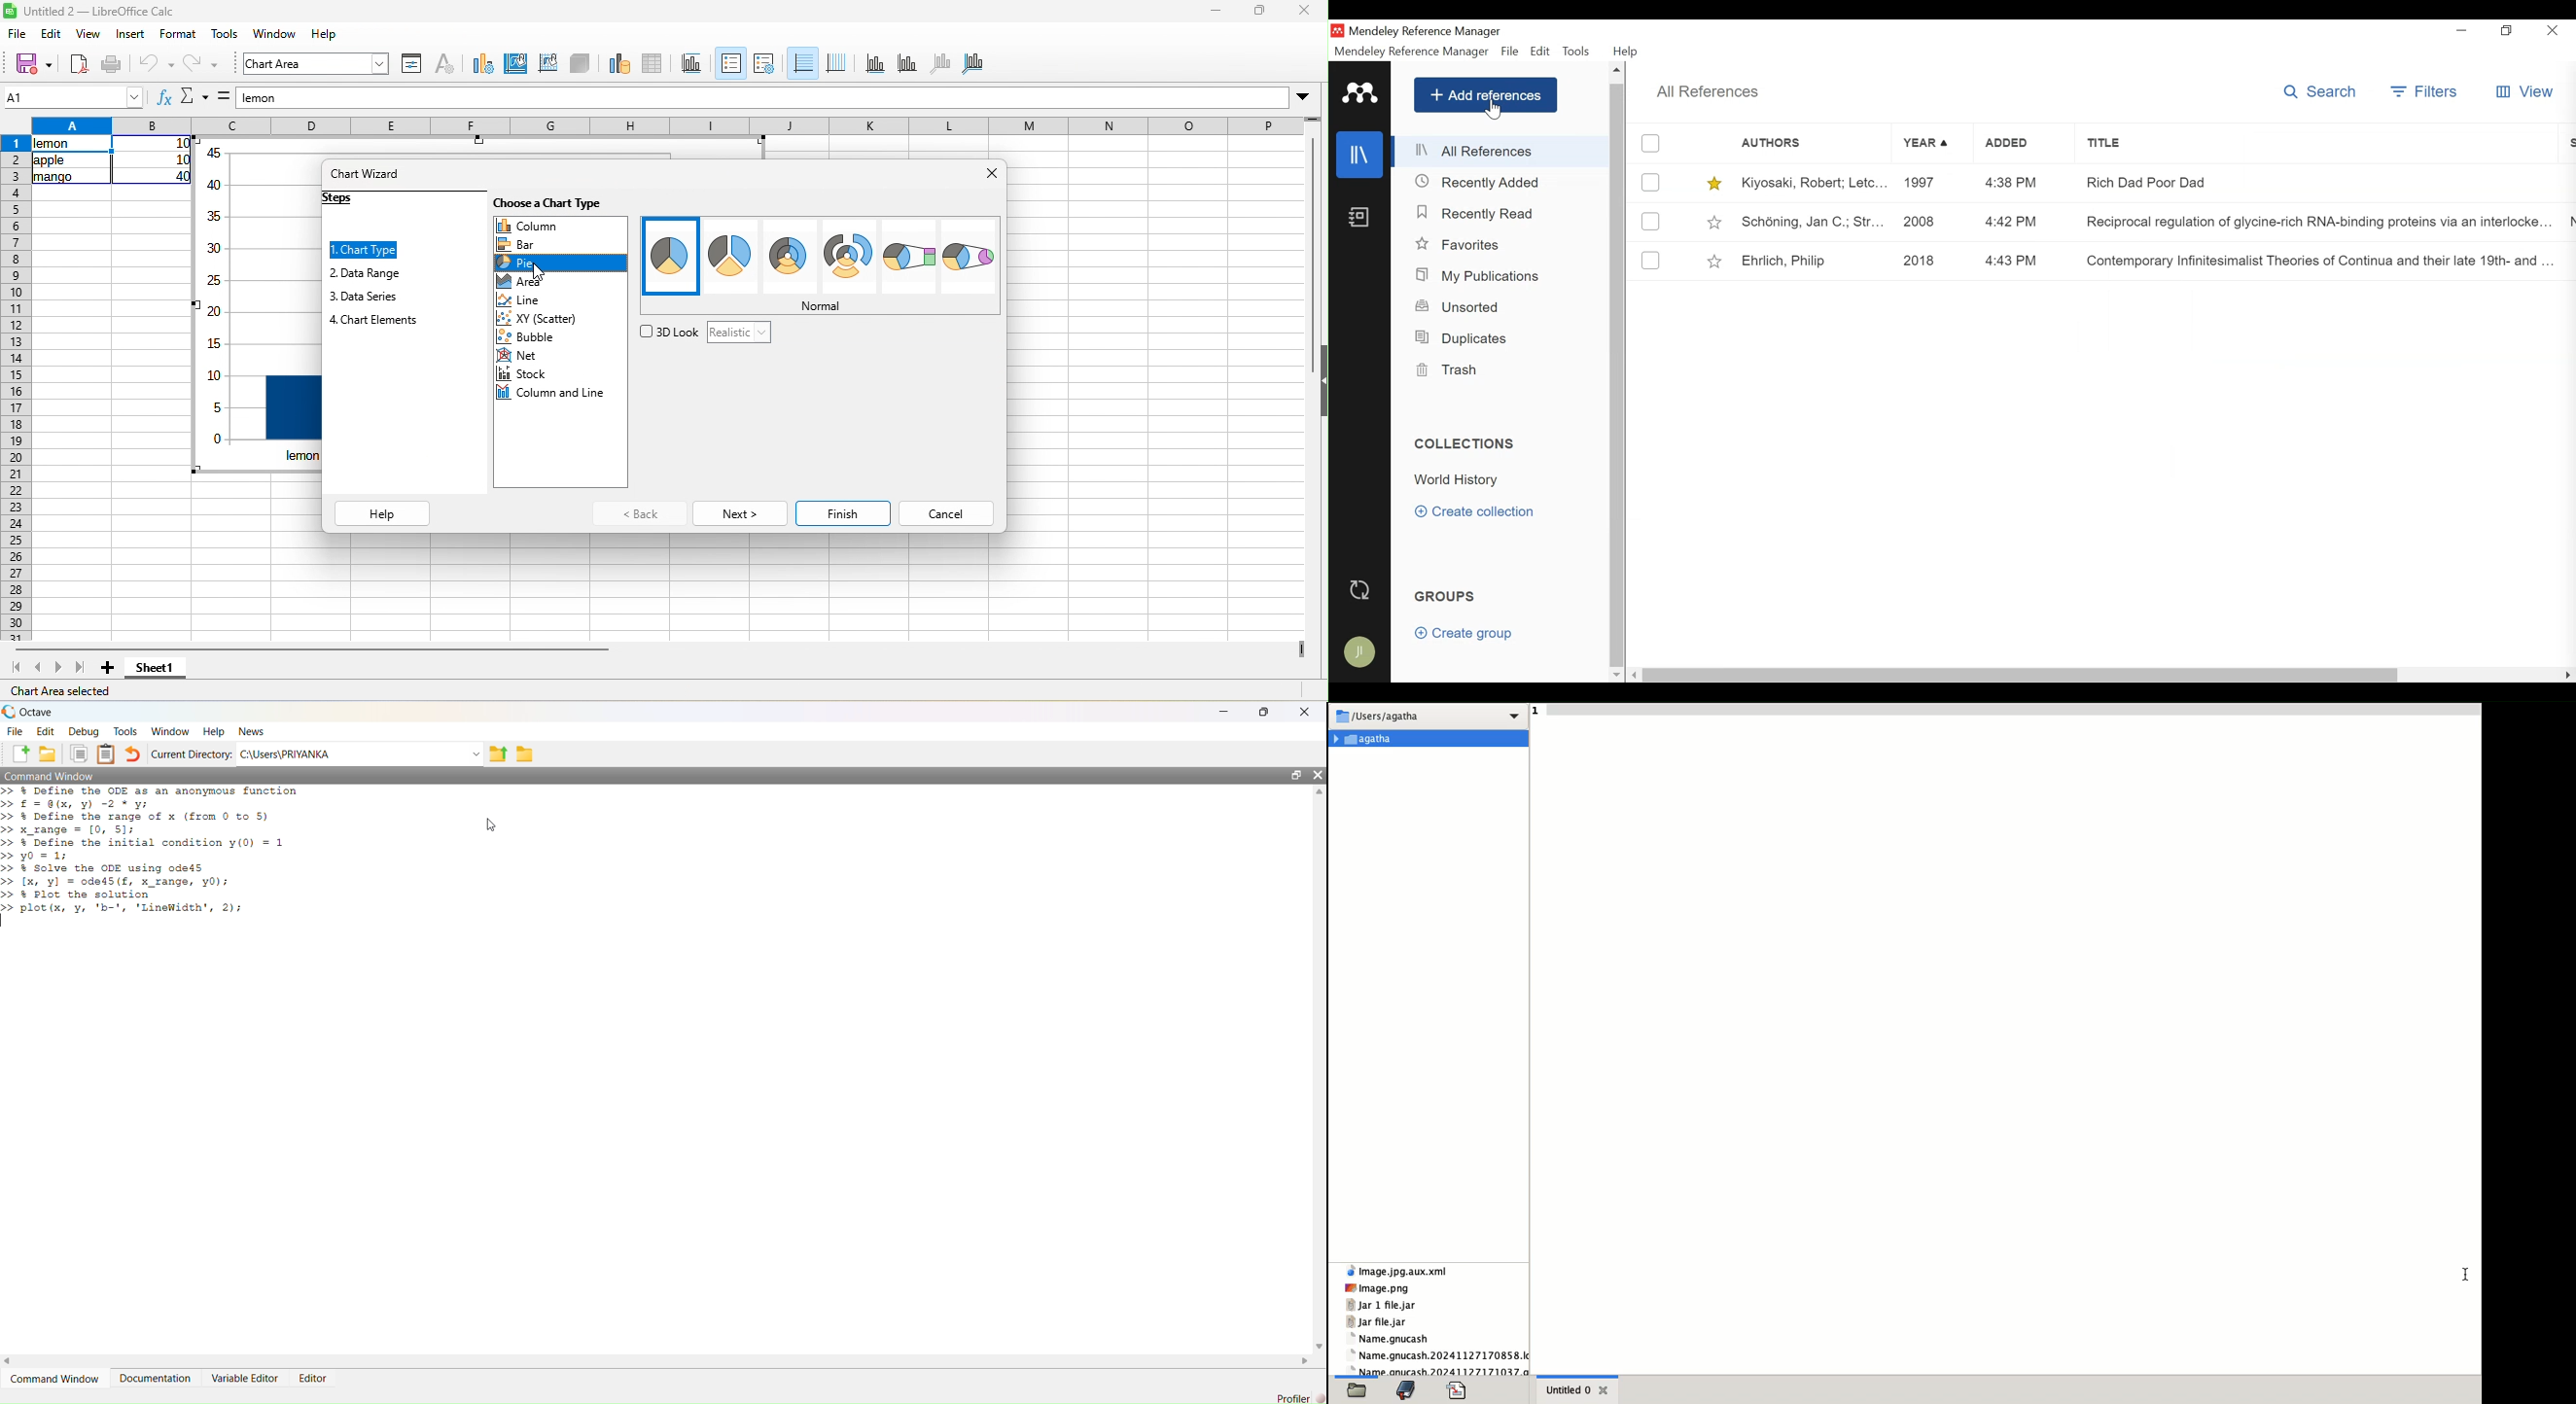 This screenshot has height=1428, width=2576. I want to click on Mendeley Logo, so click(1360, 93).